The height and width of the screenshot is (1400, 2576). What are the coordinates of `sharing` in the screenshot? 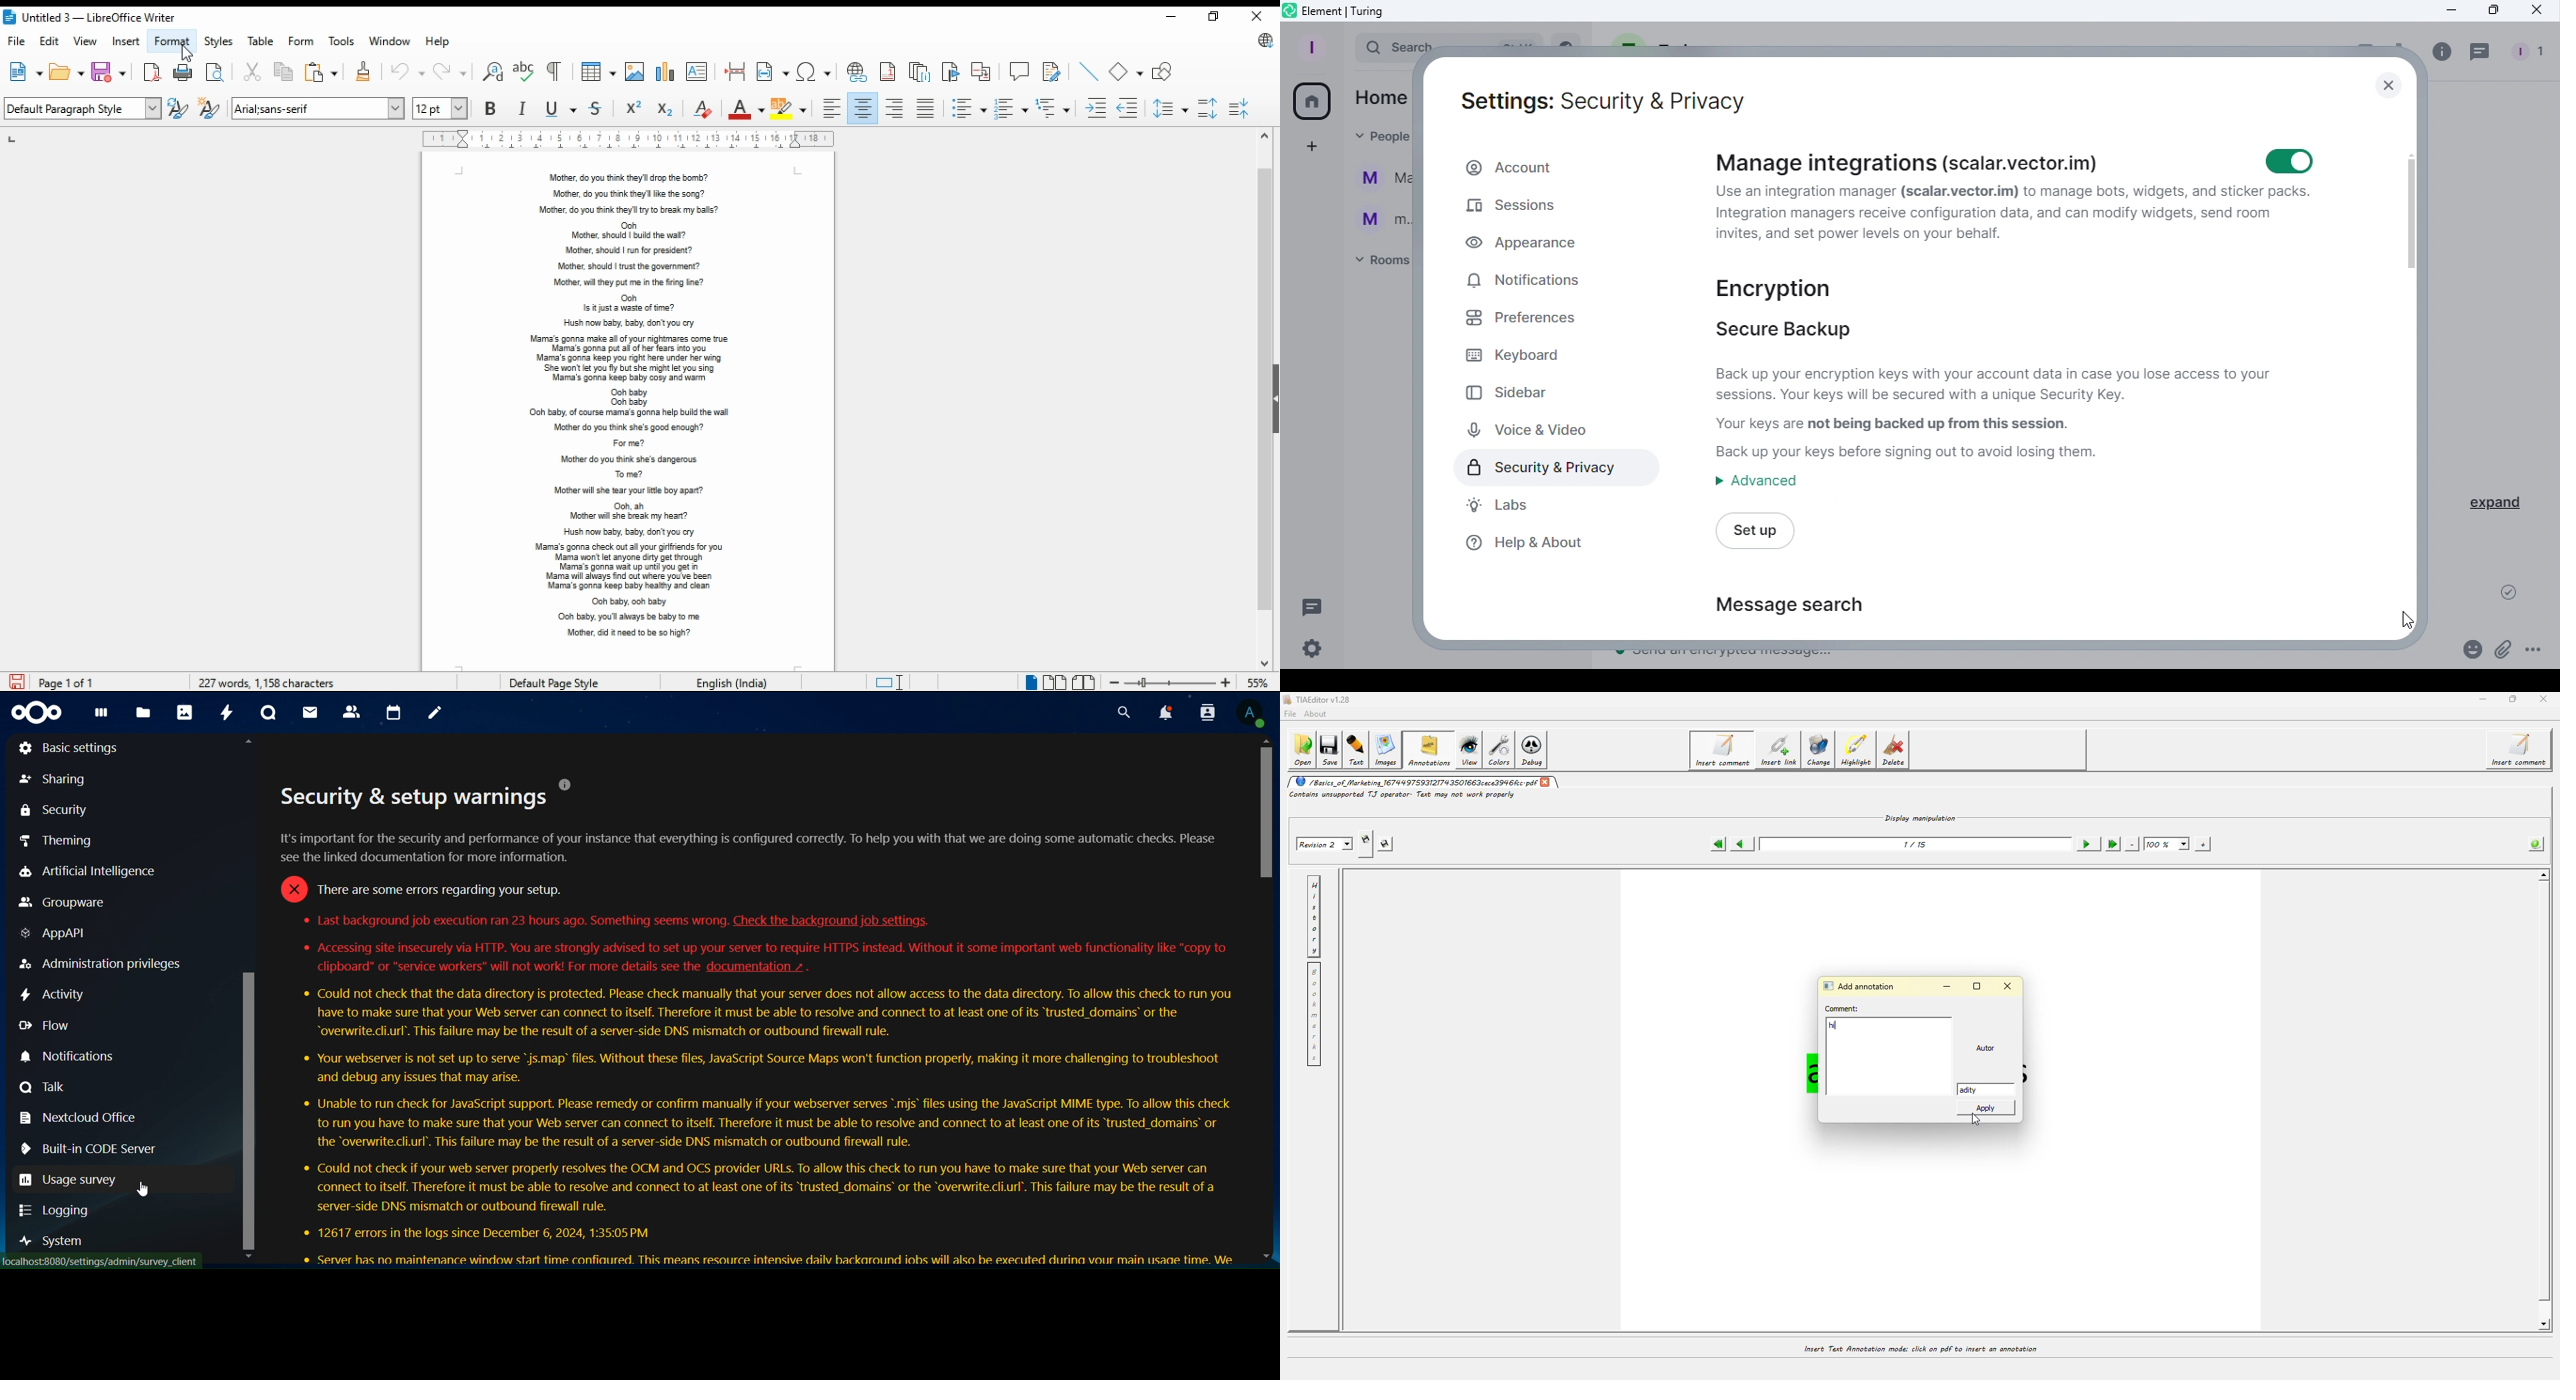 It's located at (53, 779).